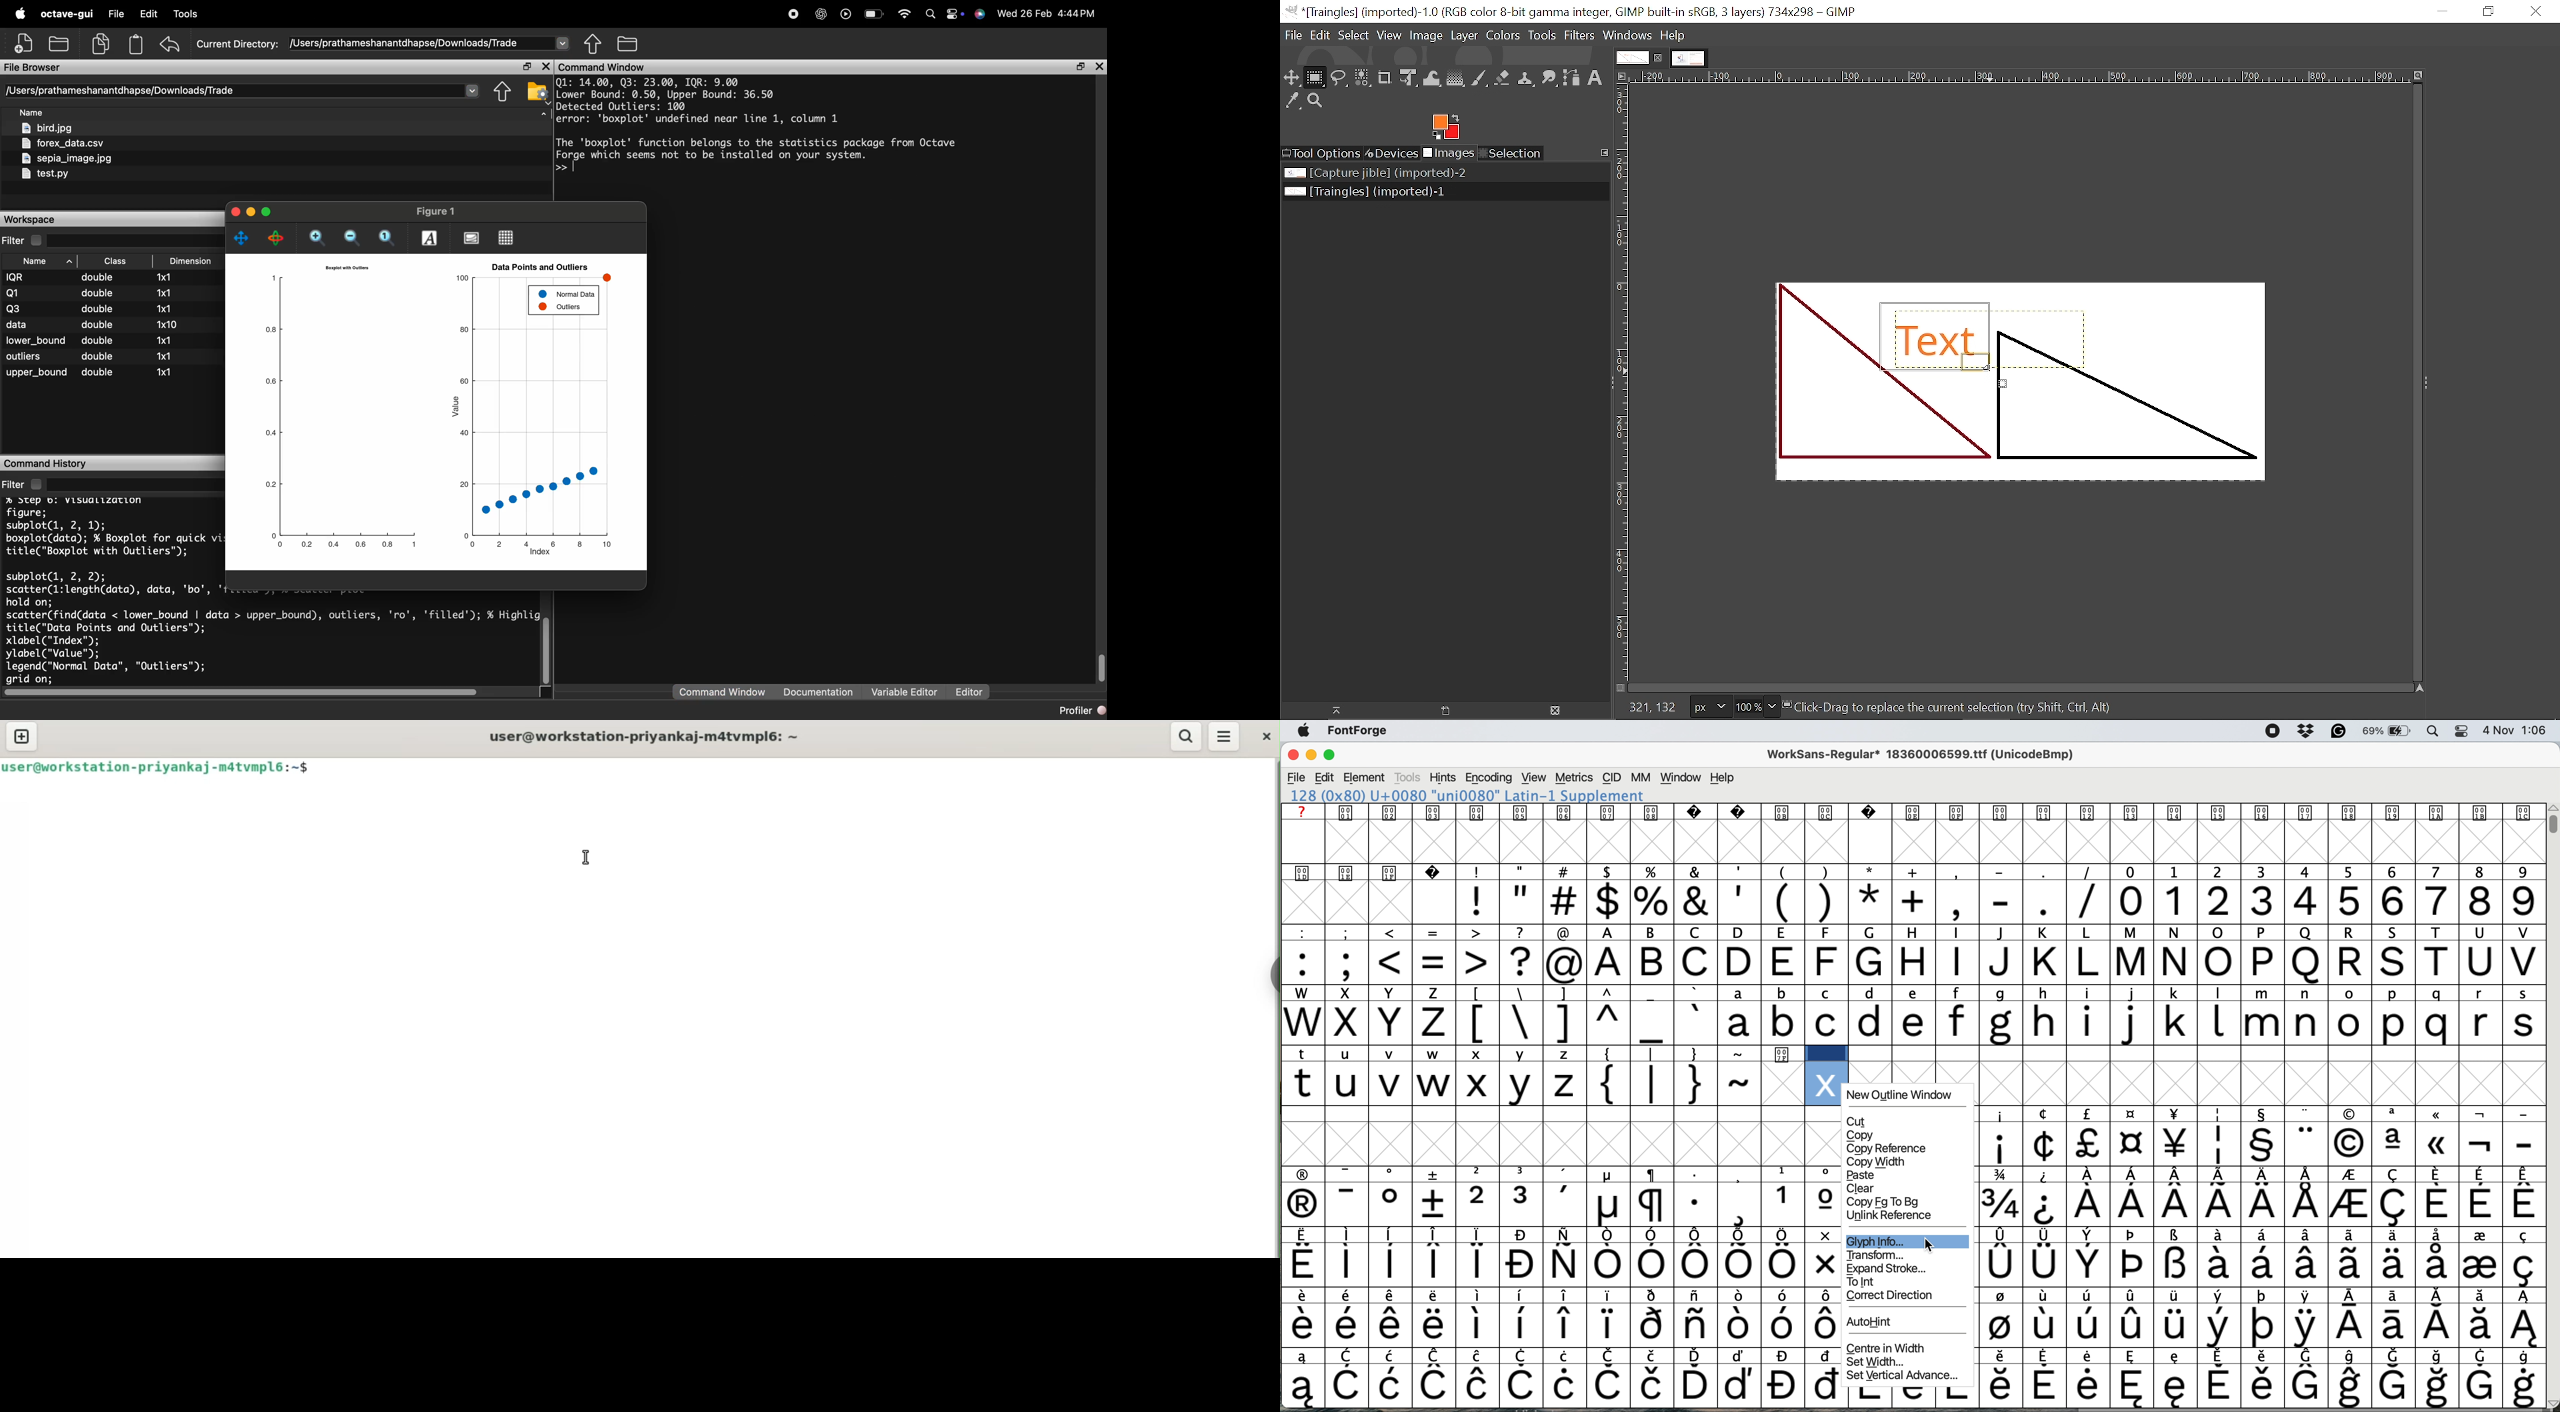 The image size is (2576, 1428). Describe the element at coordinates (1774, 707) in the screenshot. I see `Zoom options` at that location.